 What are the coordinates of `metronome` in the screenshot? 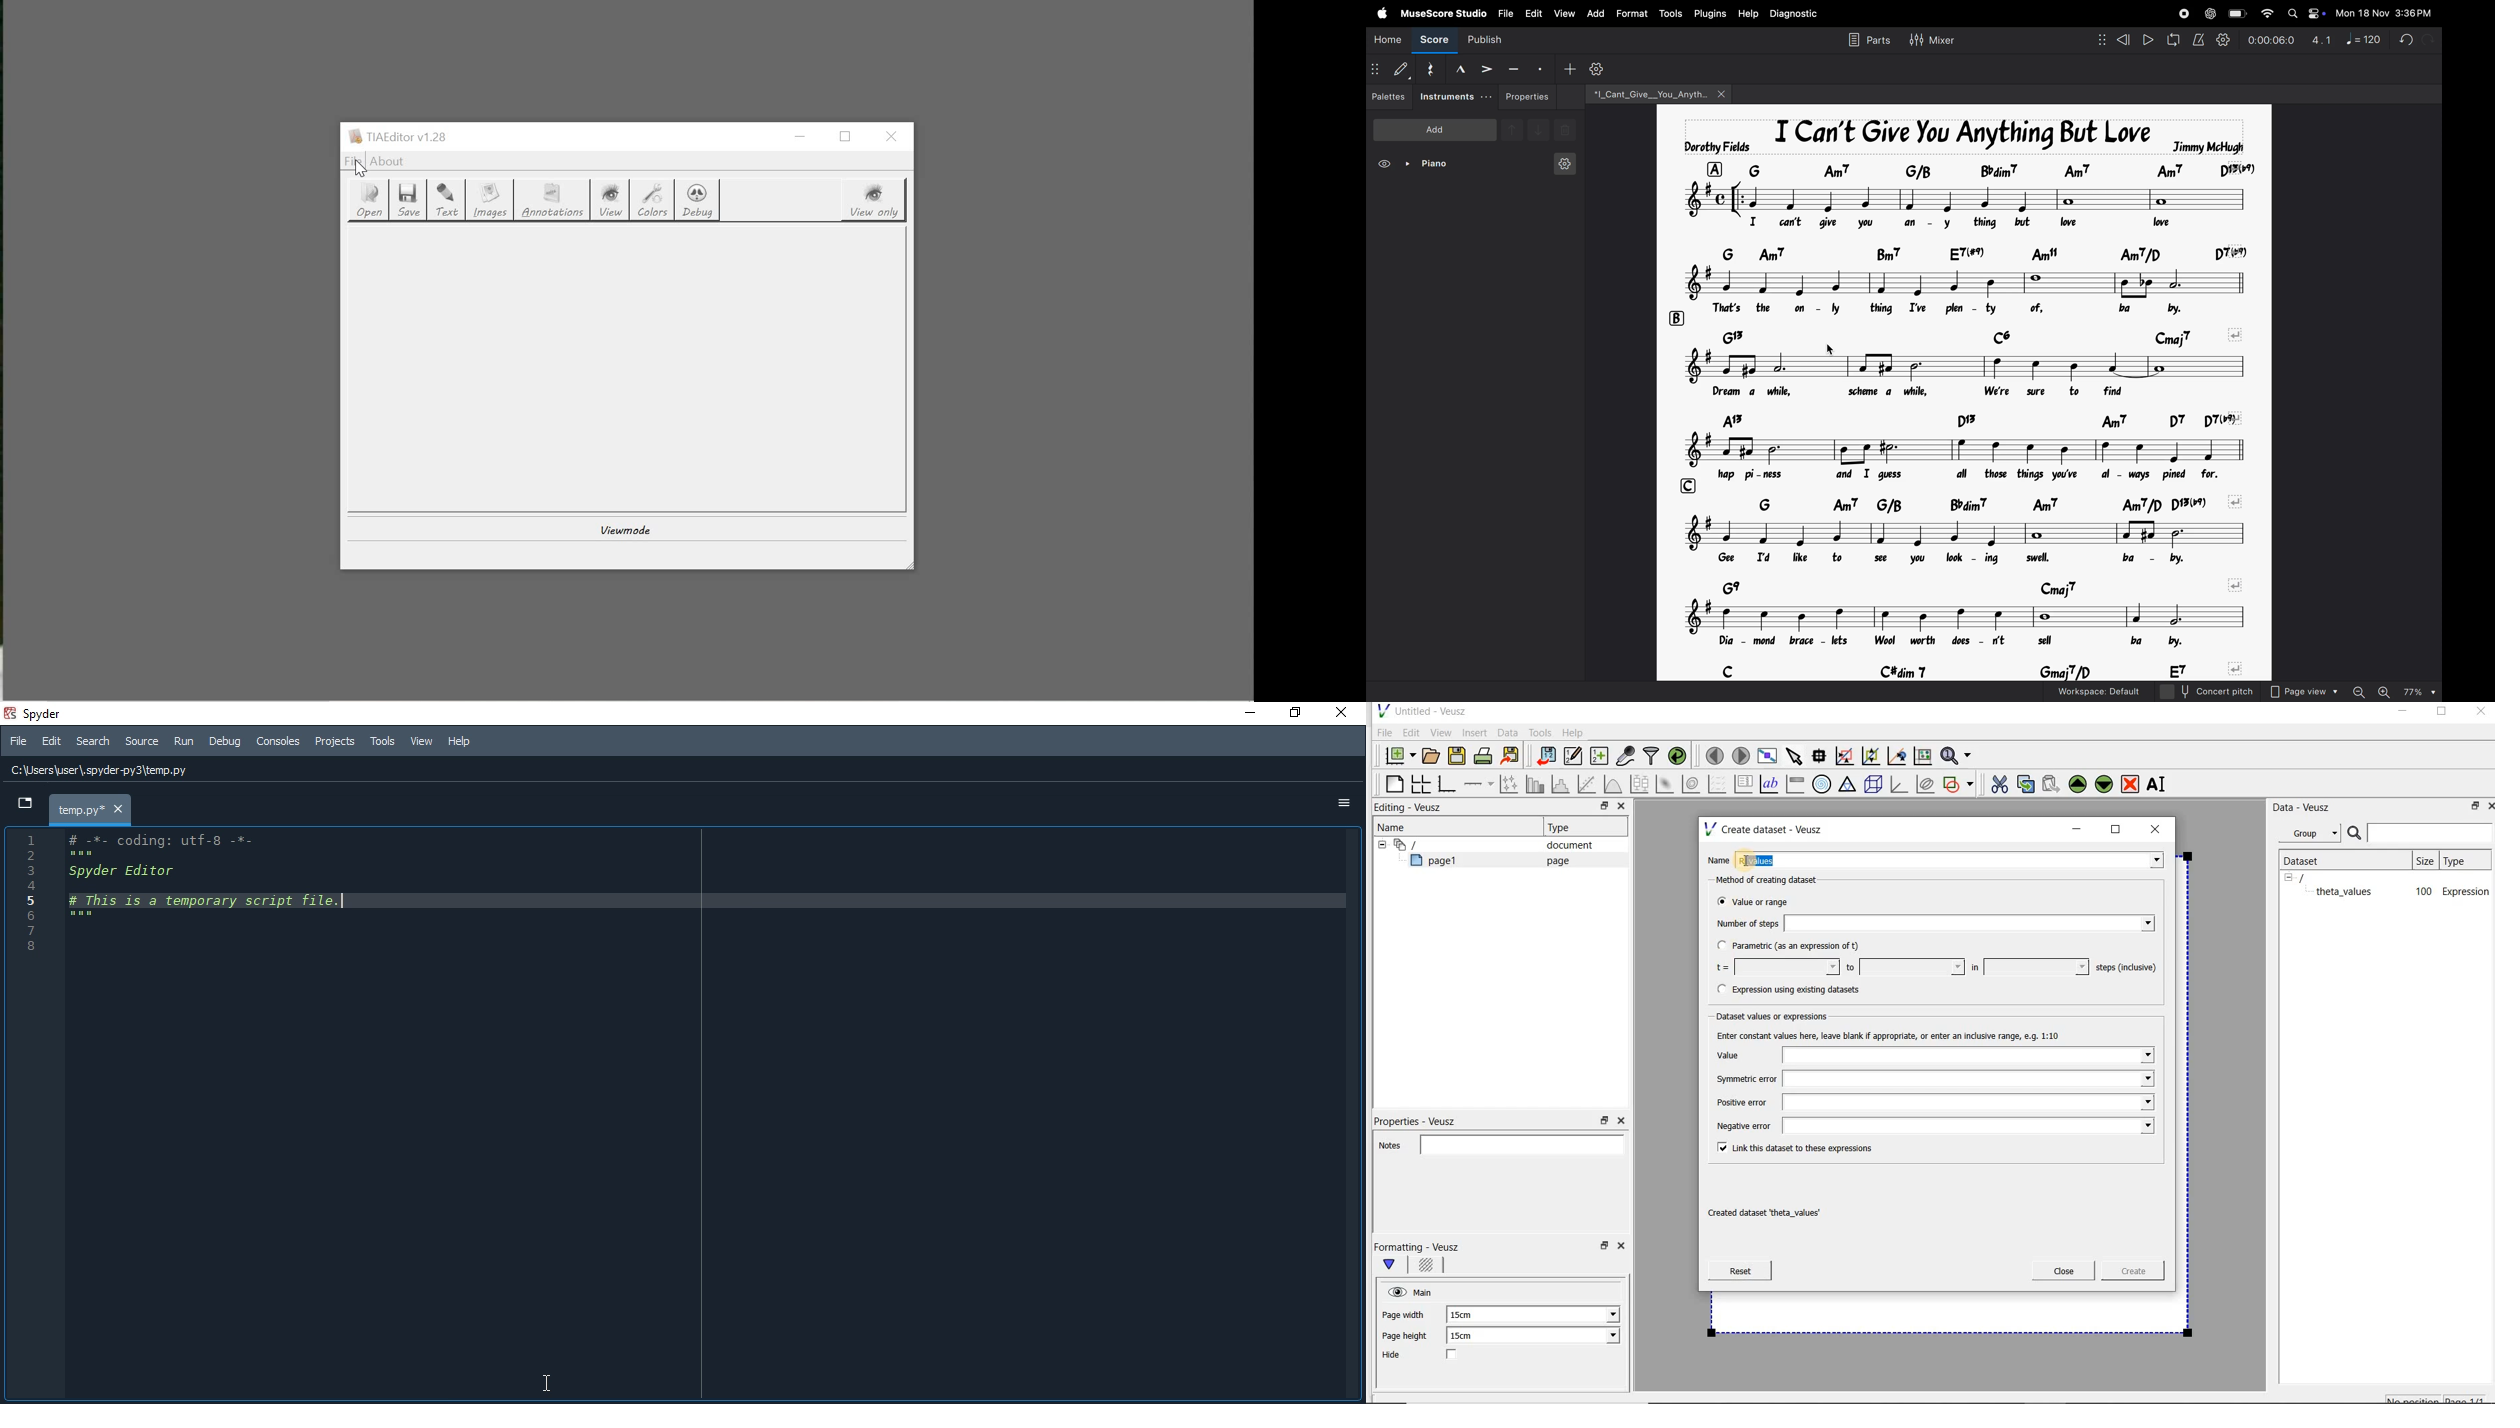 It's located at (2199, 40).